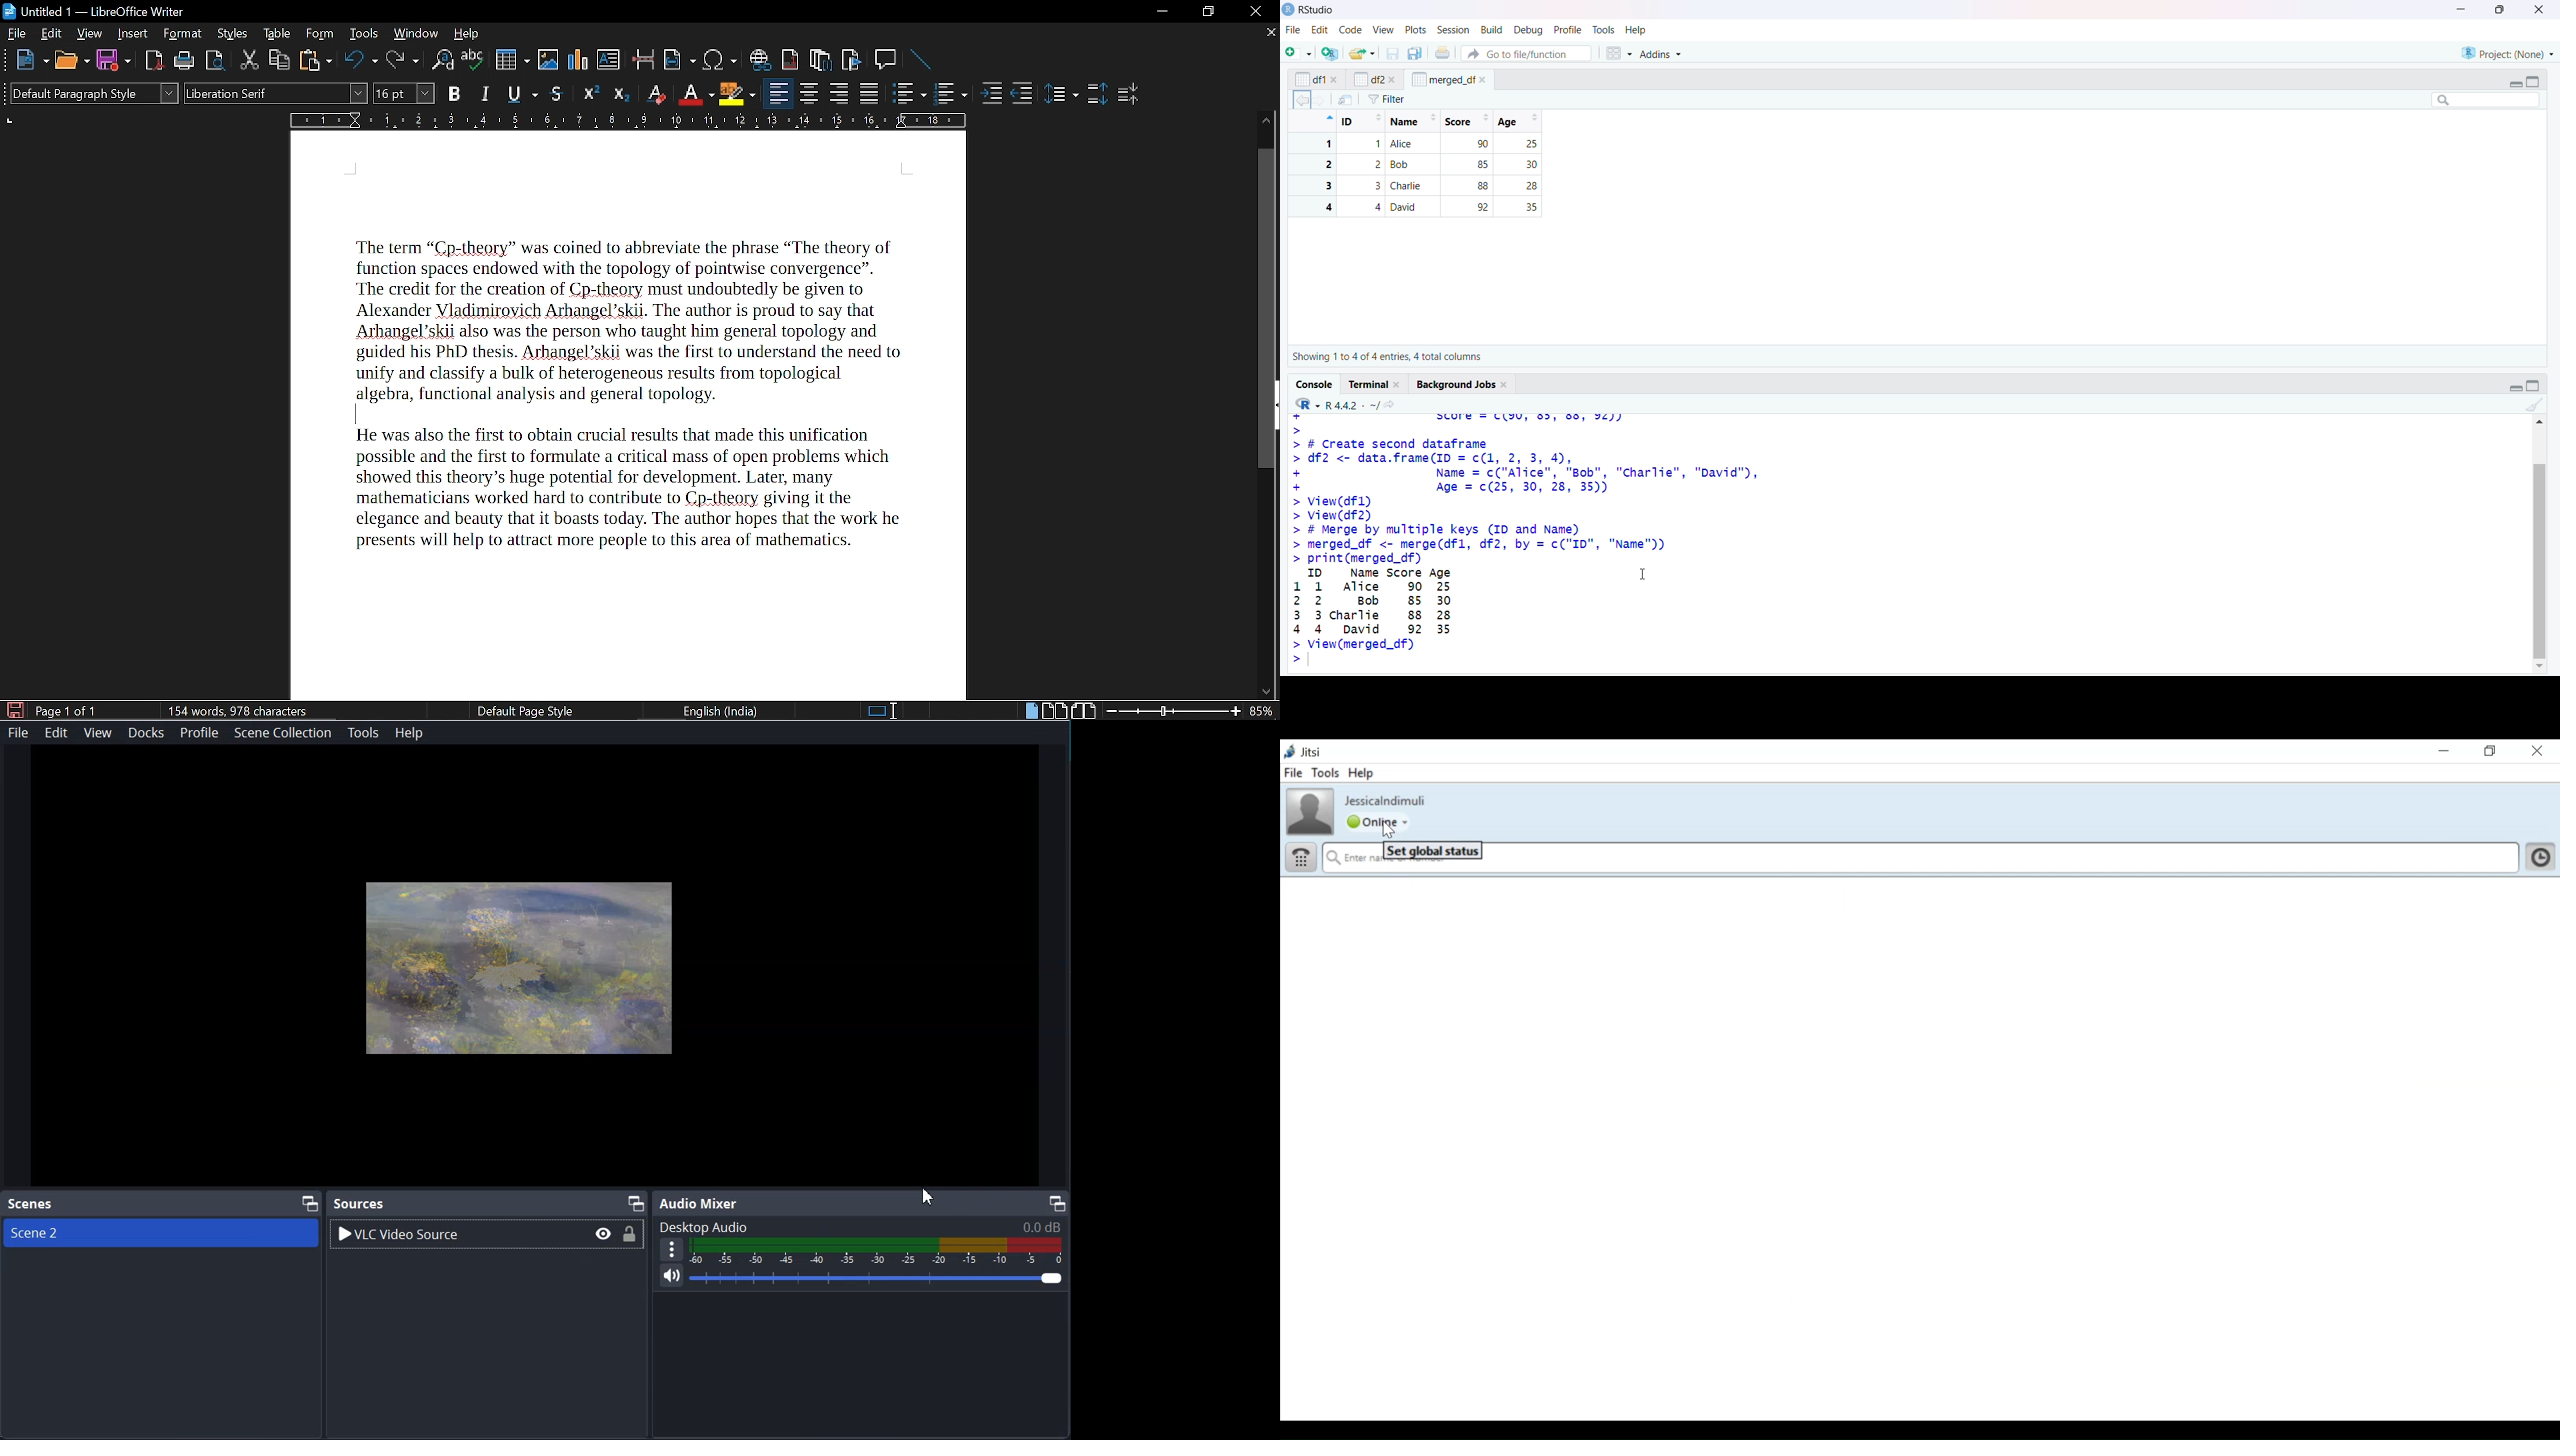 The image size is (2576, 1456). Describe the element at coordinates (1393, 53) in the screenshot. I see `save` at that location.